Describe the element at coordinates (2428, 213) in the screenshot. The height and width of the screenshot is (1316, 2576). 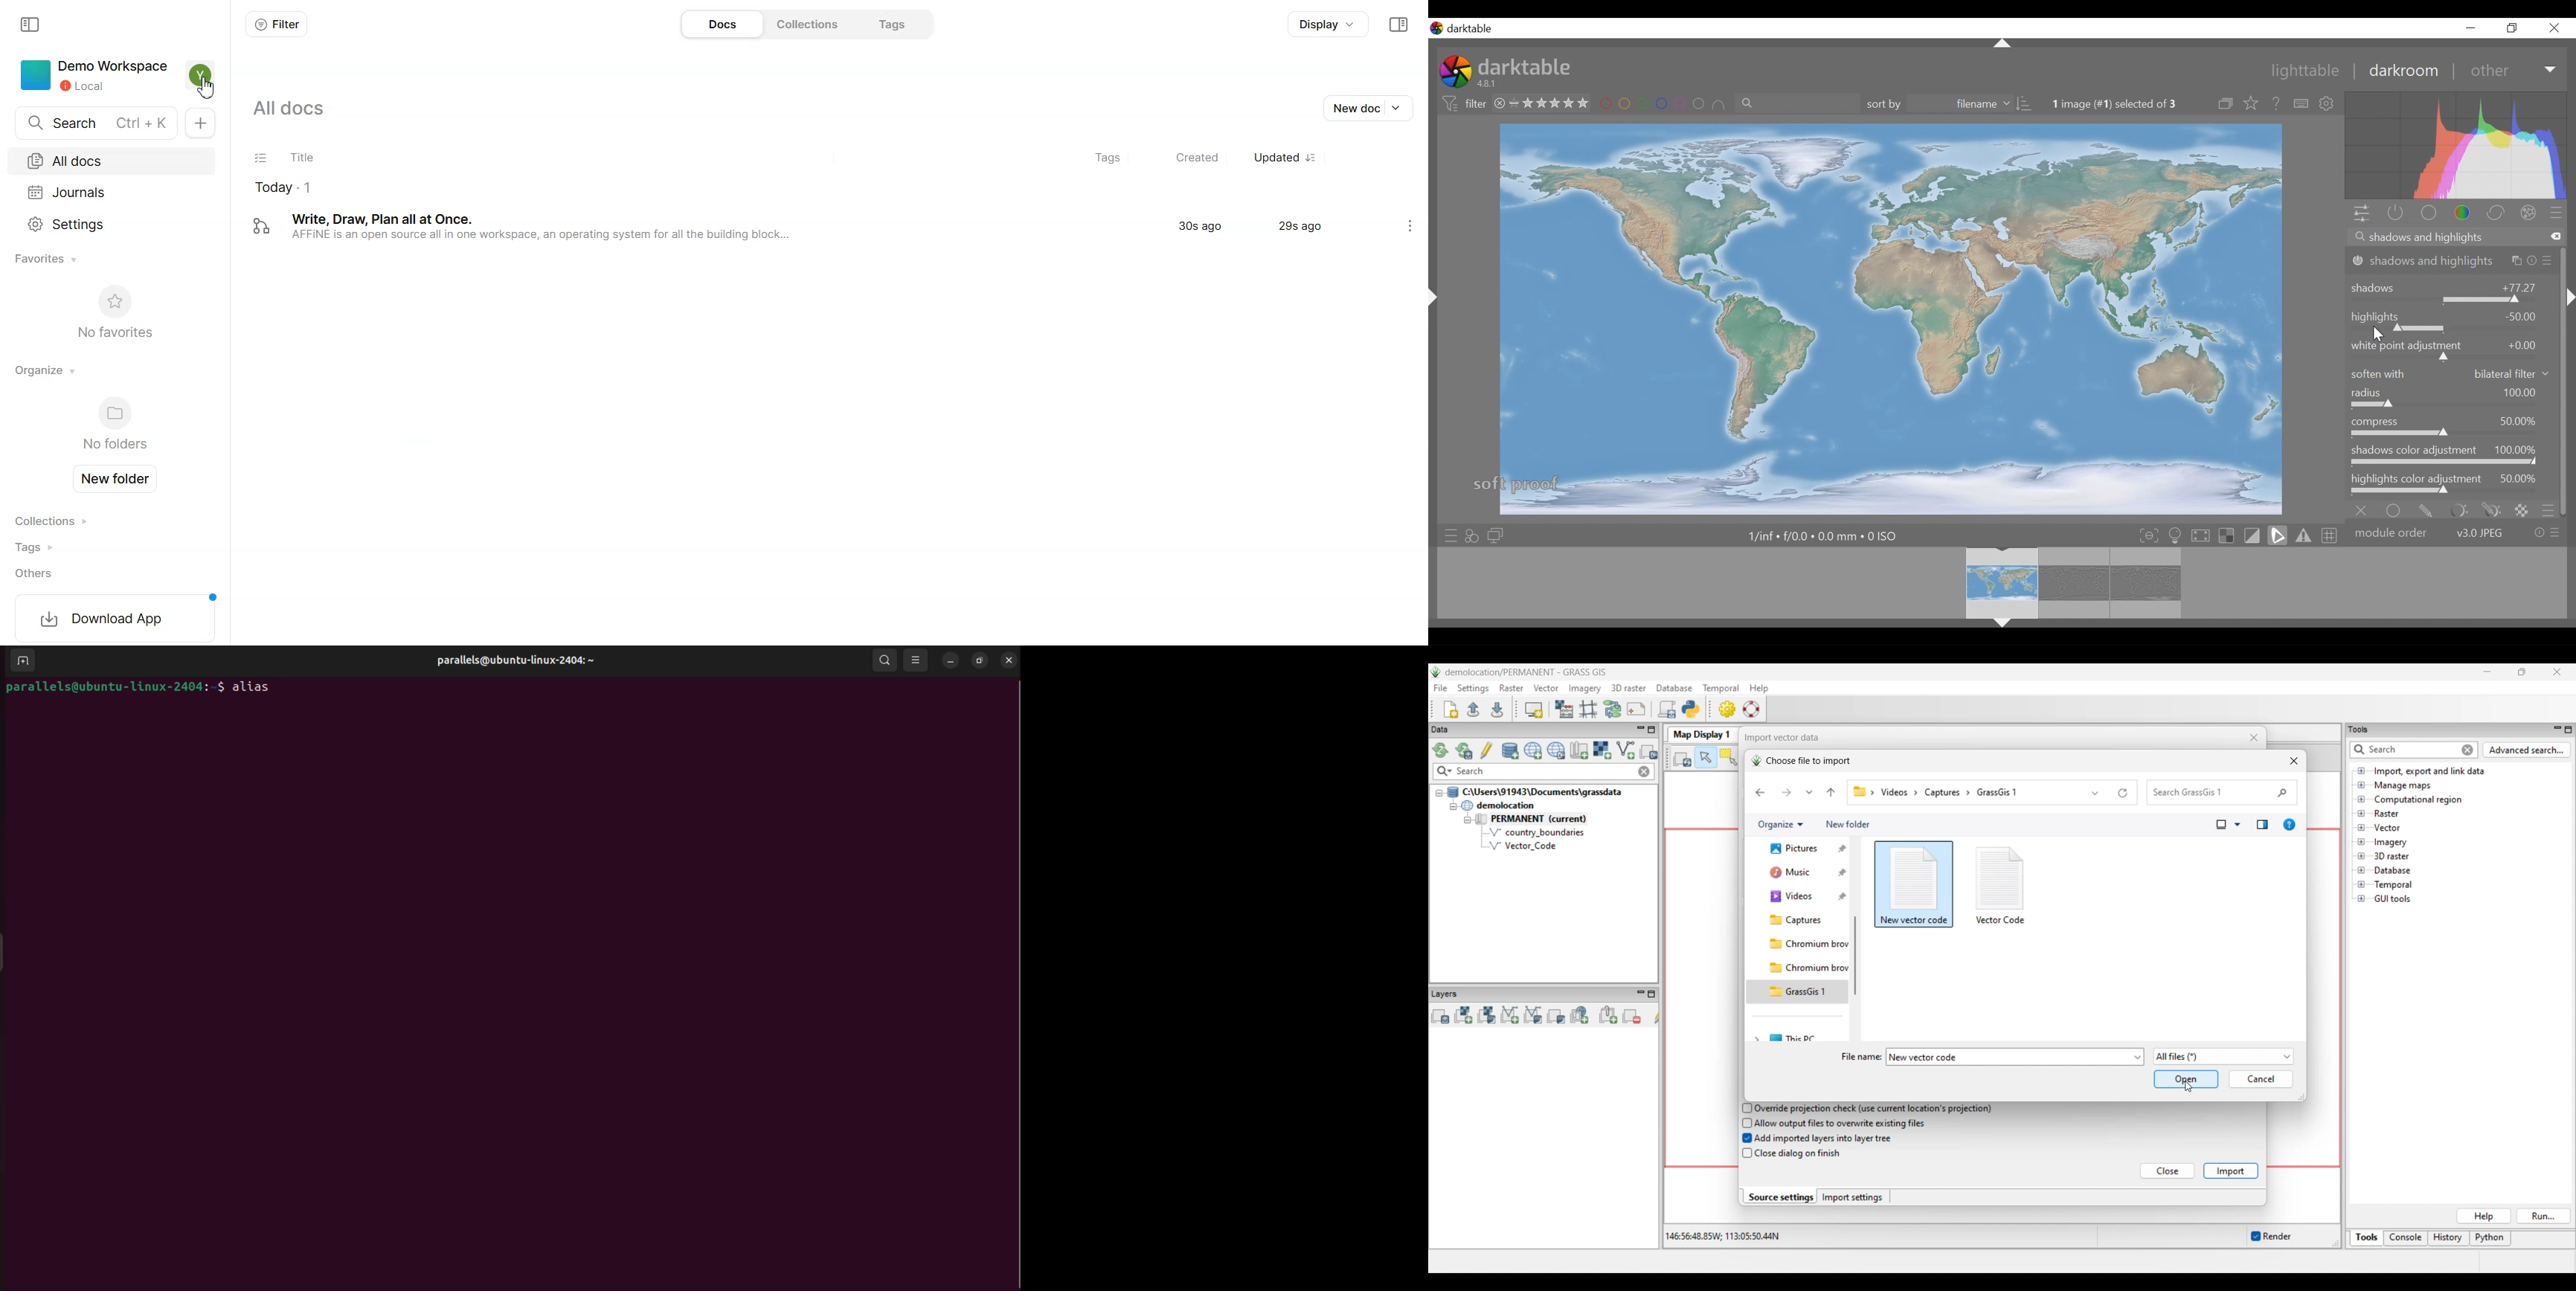
I see `base` at that location.